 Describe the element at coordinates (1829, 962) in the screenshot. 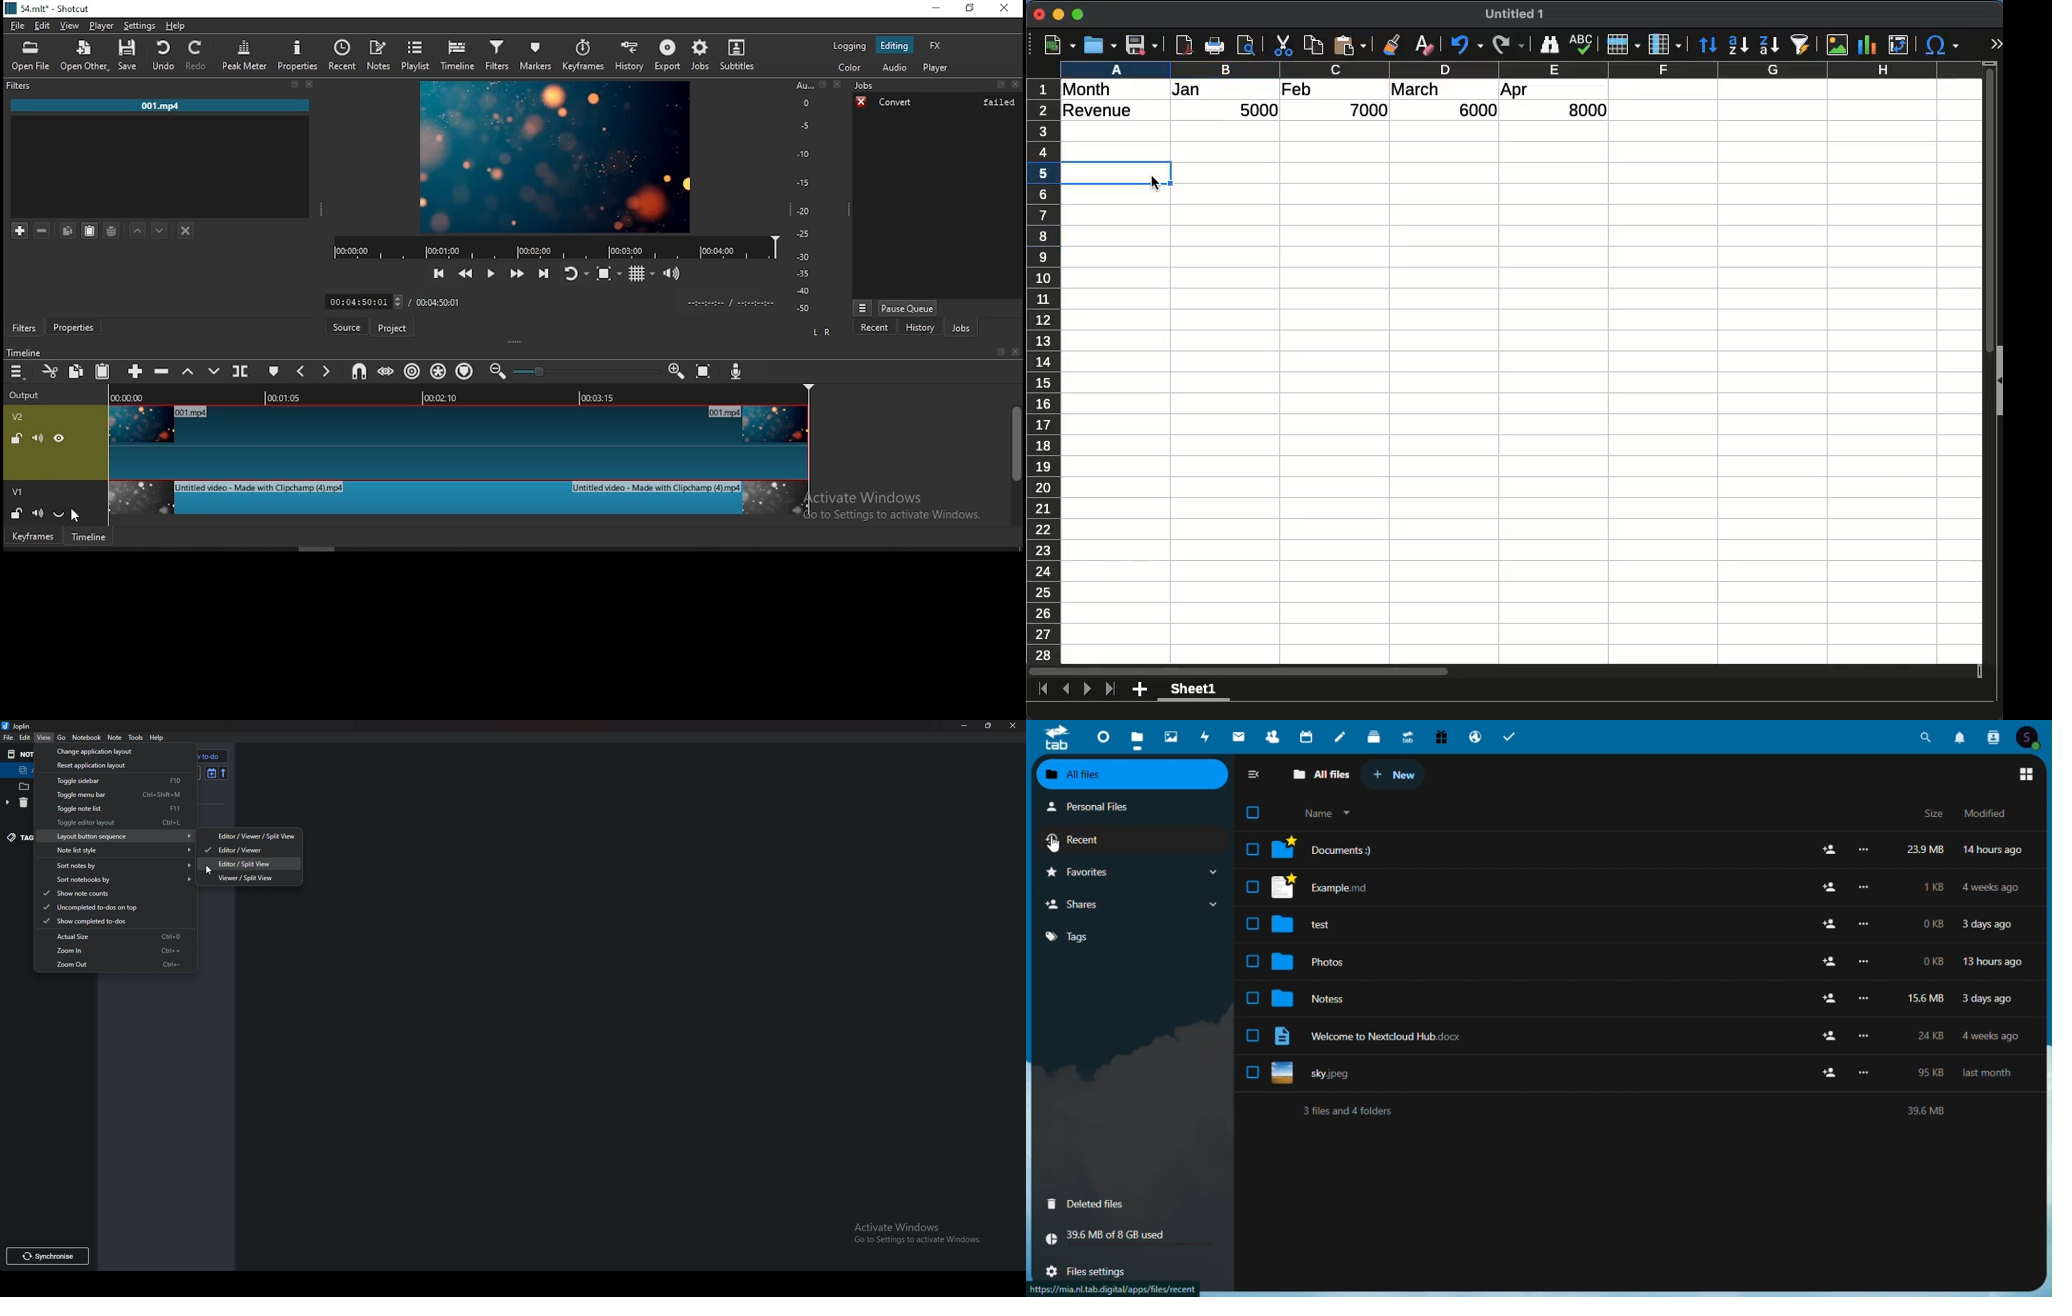

I see `add user` at that location.